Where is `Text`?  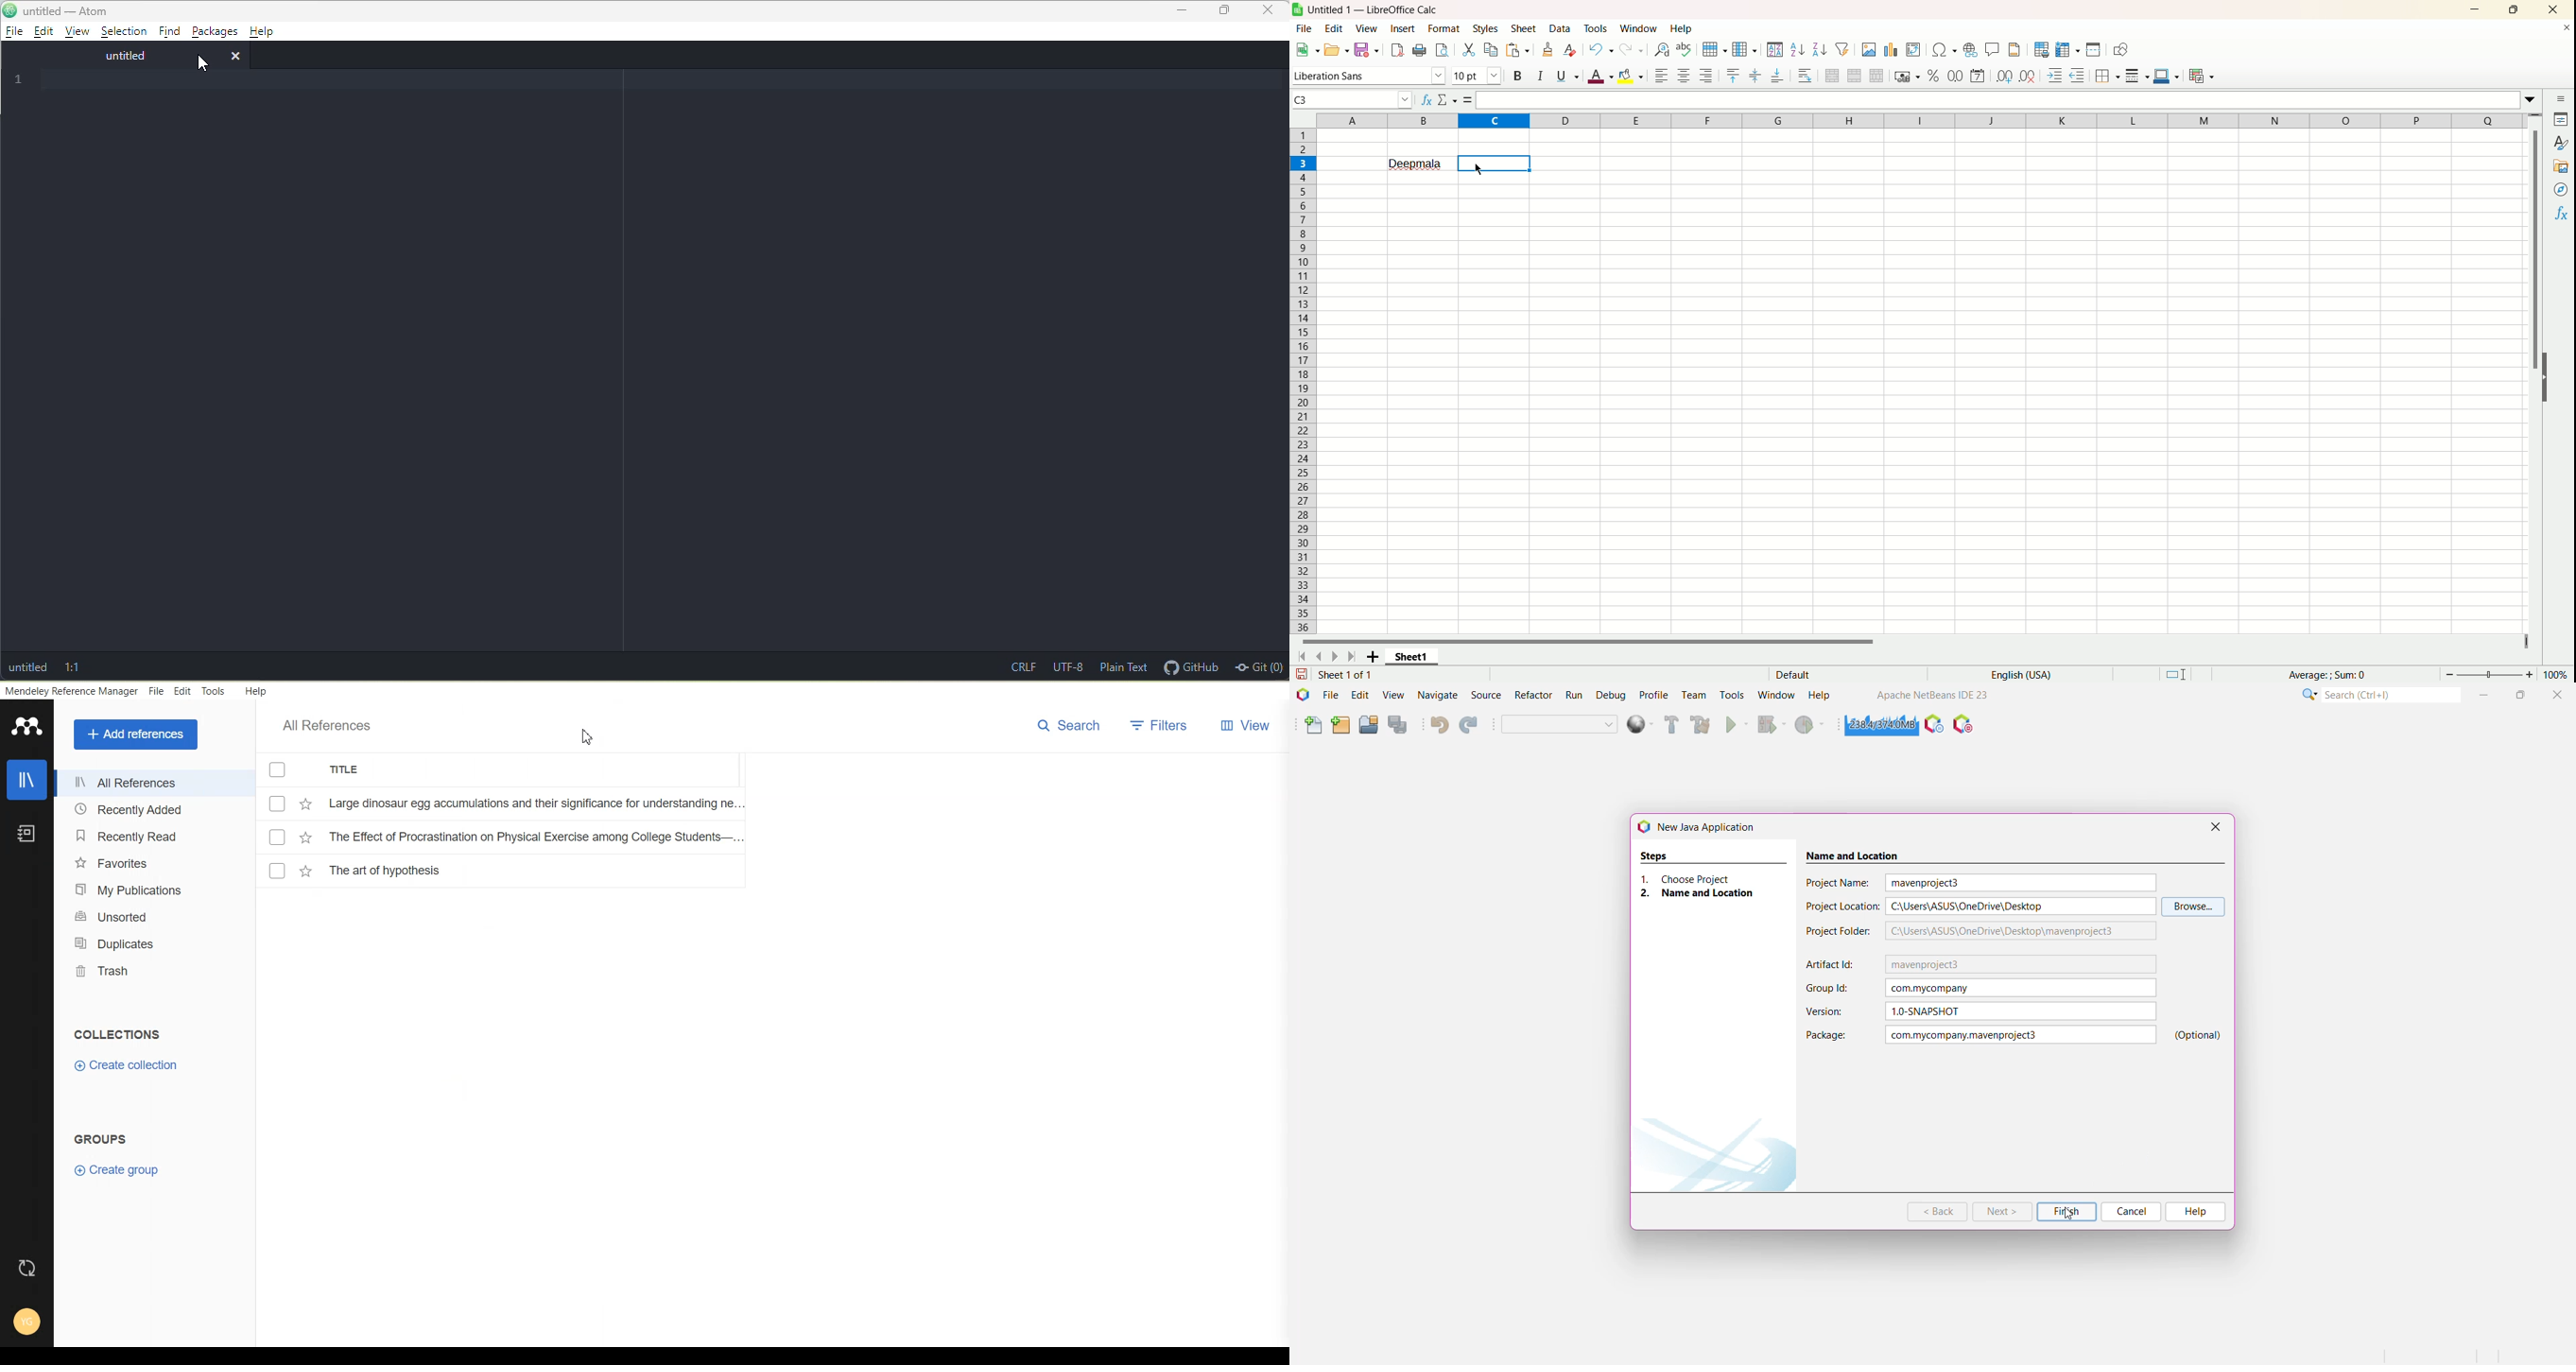
Text is located at coordinates (1793, 673).